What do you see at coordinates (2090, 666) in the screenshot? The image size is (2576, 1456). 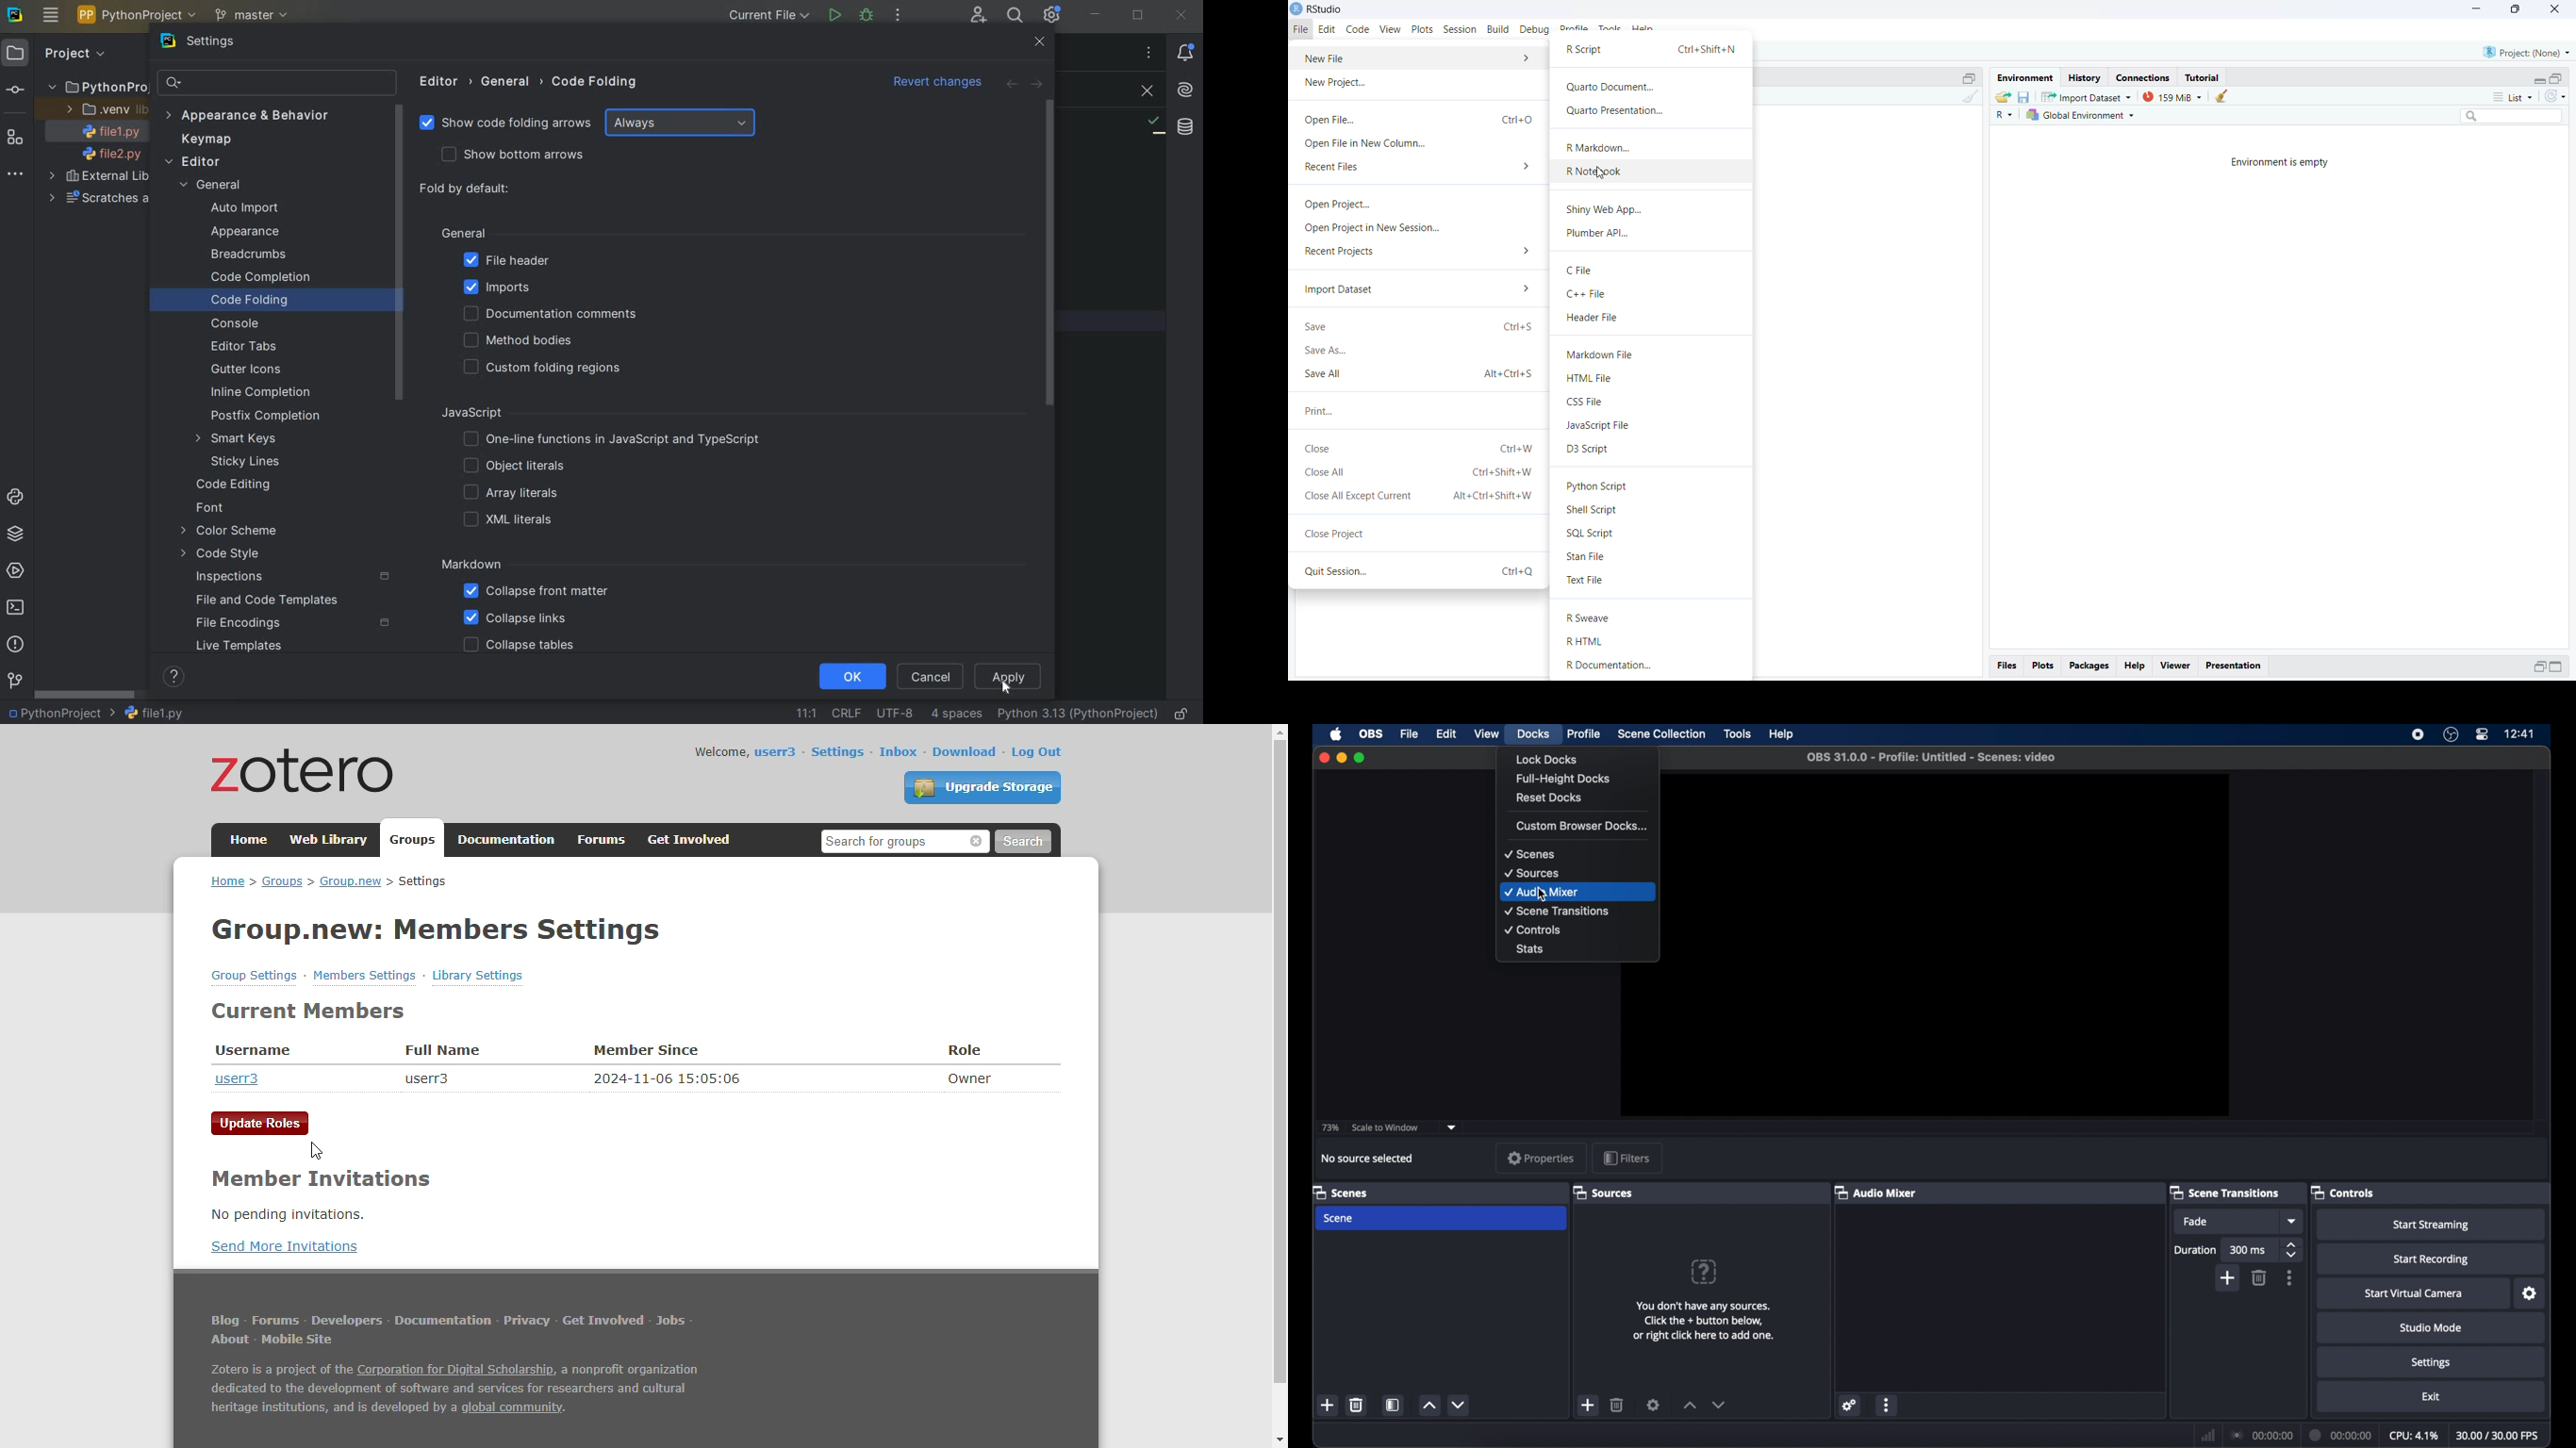 I see `packages` at bounding box center [2090, 666].